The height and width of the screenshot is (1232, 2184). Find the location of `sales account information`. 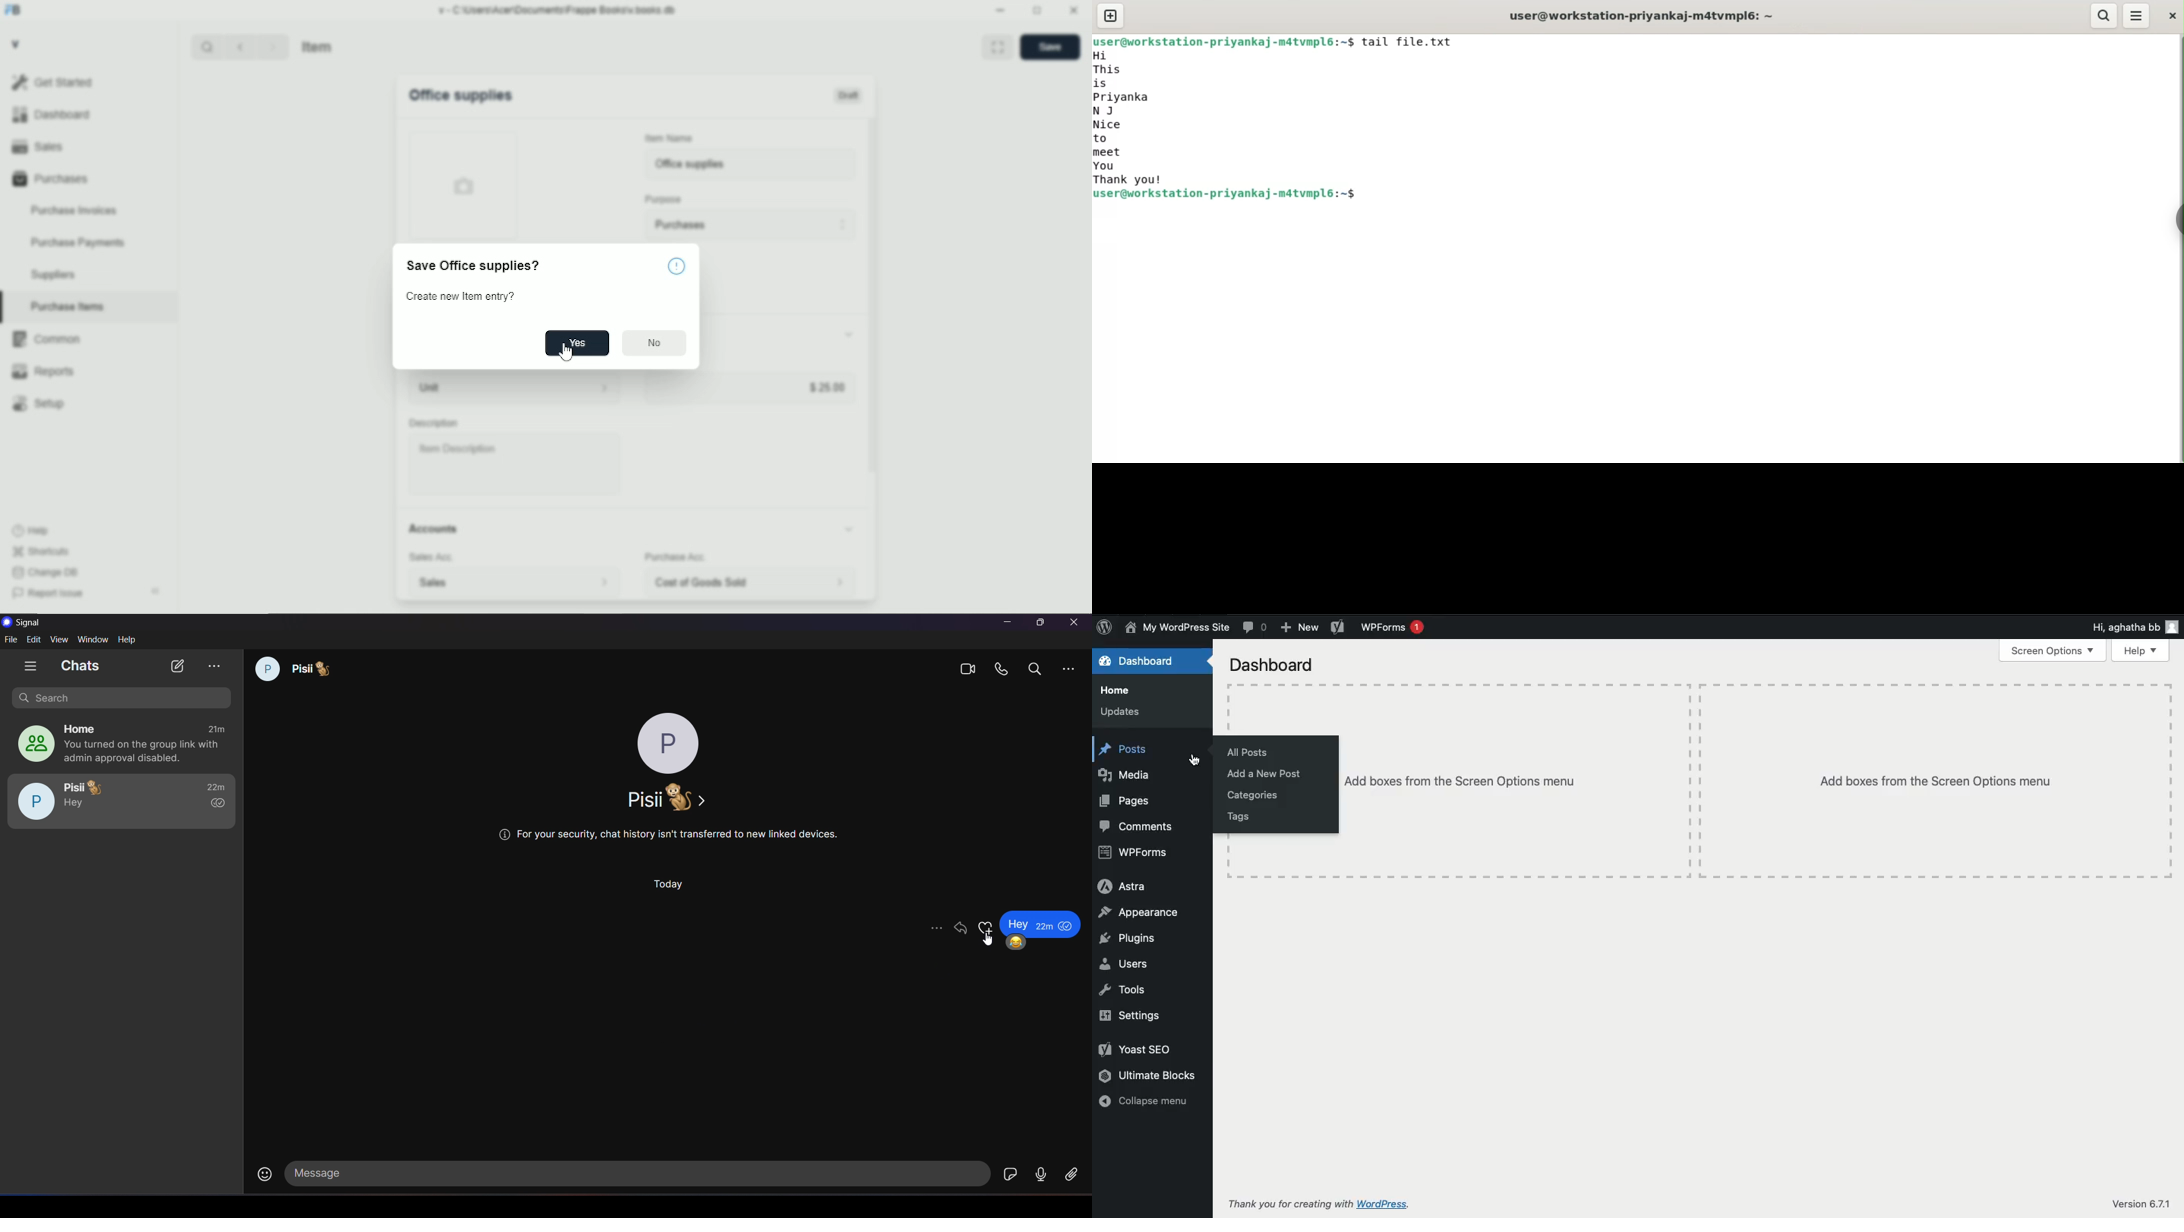

sales account information is located at coordinates (604, 582).